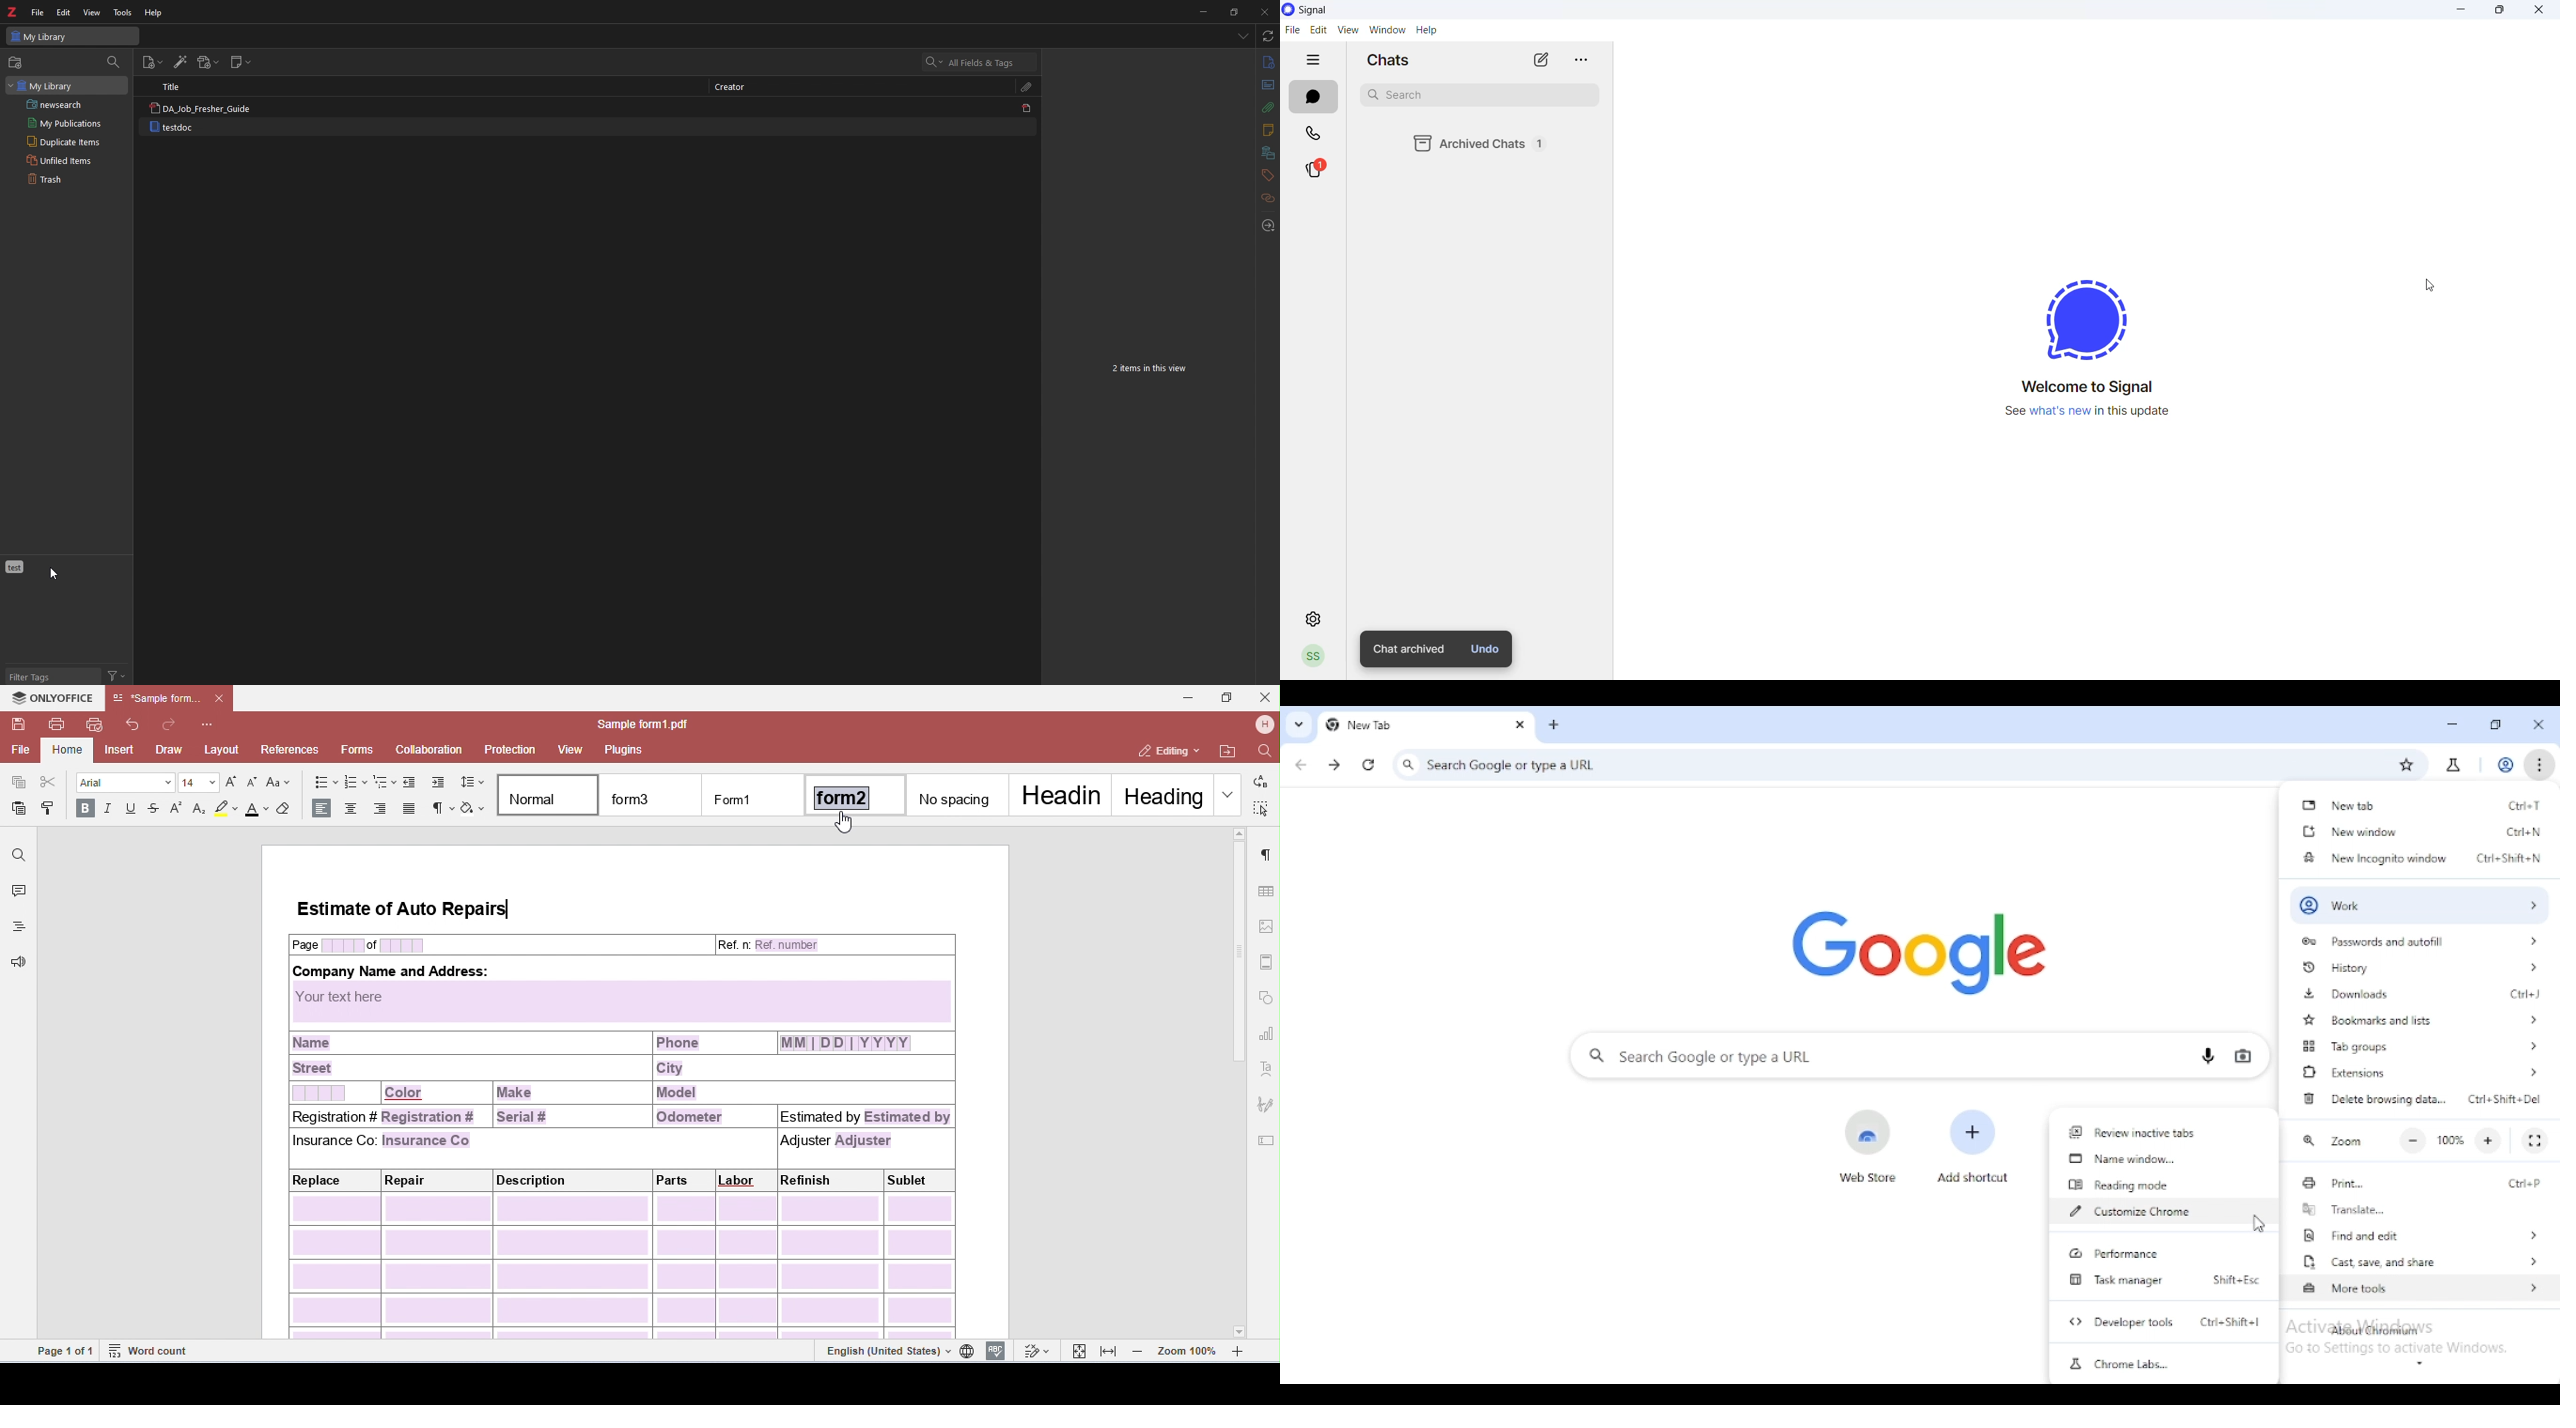 The height and width of the screenshot is (1428, 2576). What do you see at coordinates (2130, 1131) in the screenshot?
I see `review inactive tabs` at bounding box center [2130, 1131].